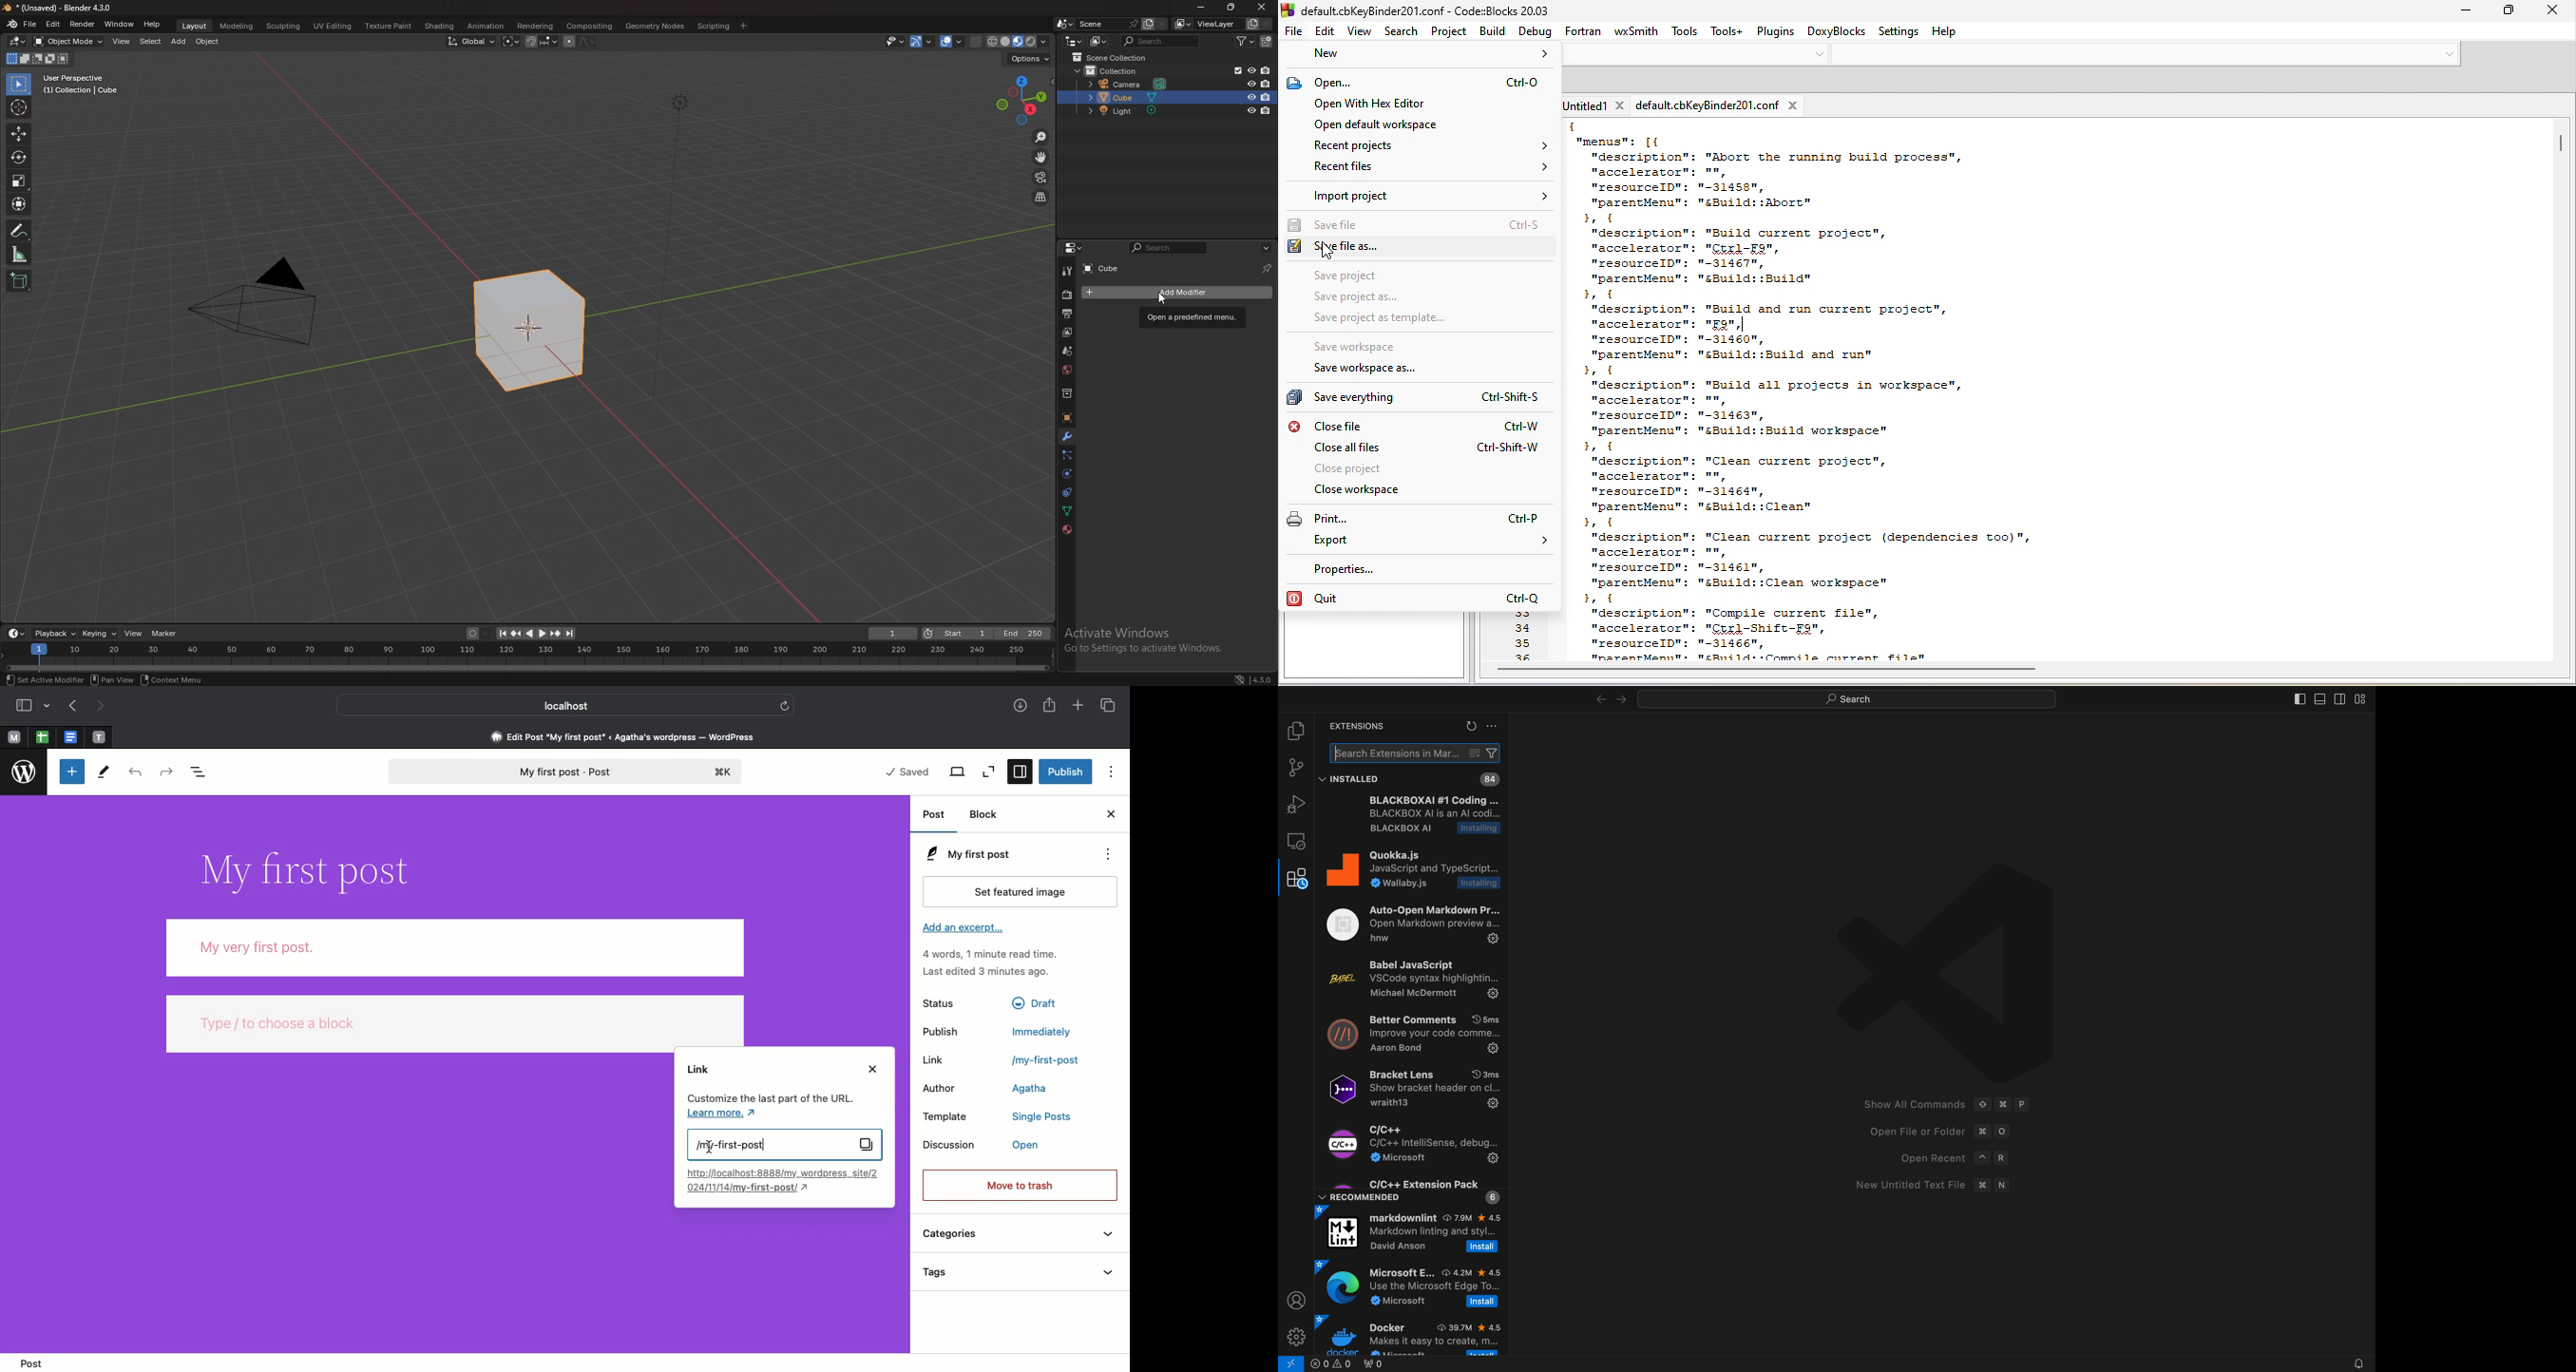  What do you see at coordinates (105, 706) in the screenshot?
I see `Next page` at bounding box center [105, 706].